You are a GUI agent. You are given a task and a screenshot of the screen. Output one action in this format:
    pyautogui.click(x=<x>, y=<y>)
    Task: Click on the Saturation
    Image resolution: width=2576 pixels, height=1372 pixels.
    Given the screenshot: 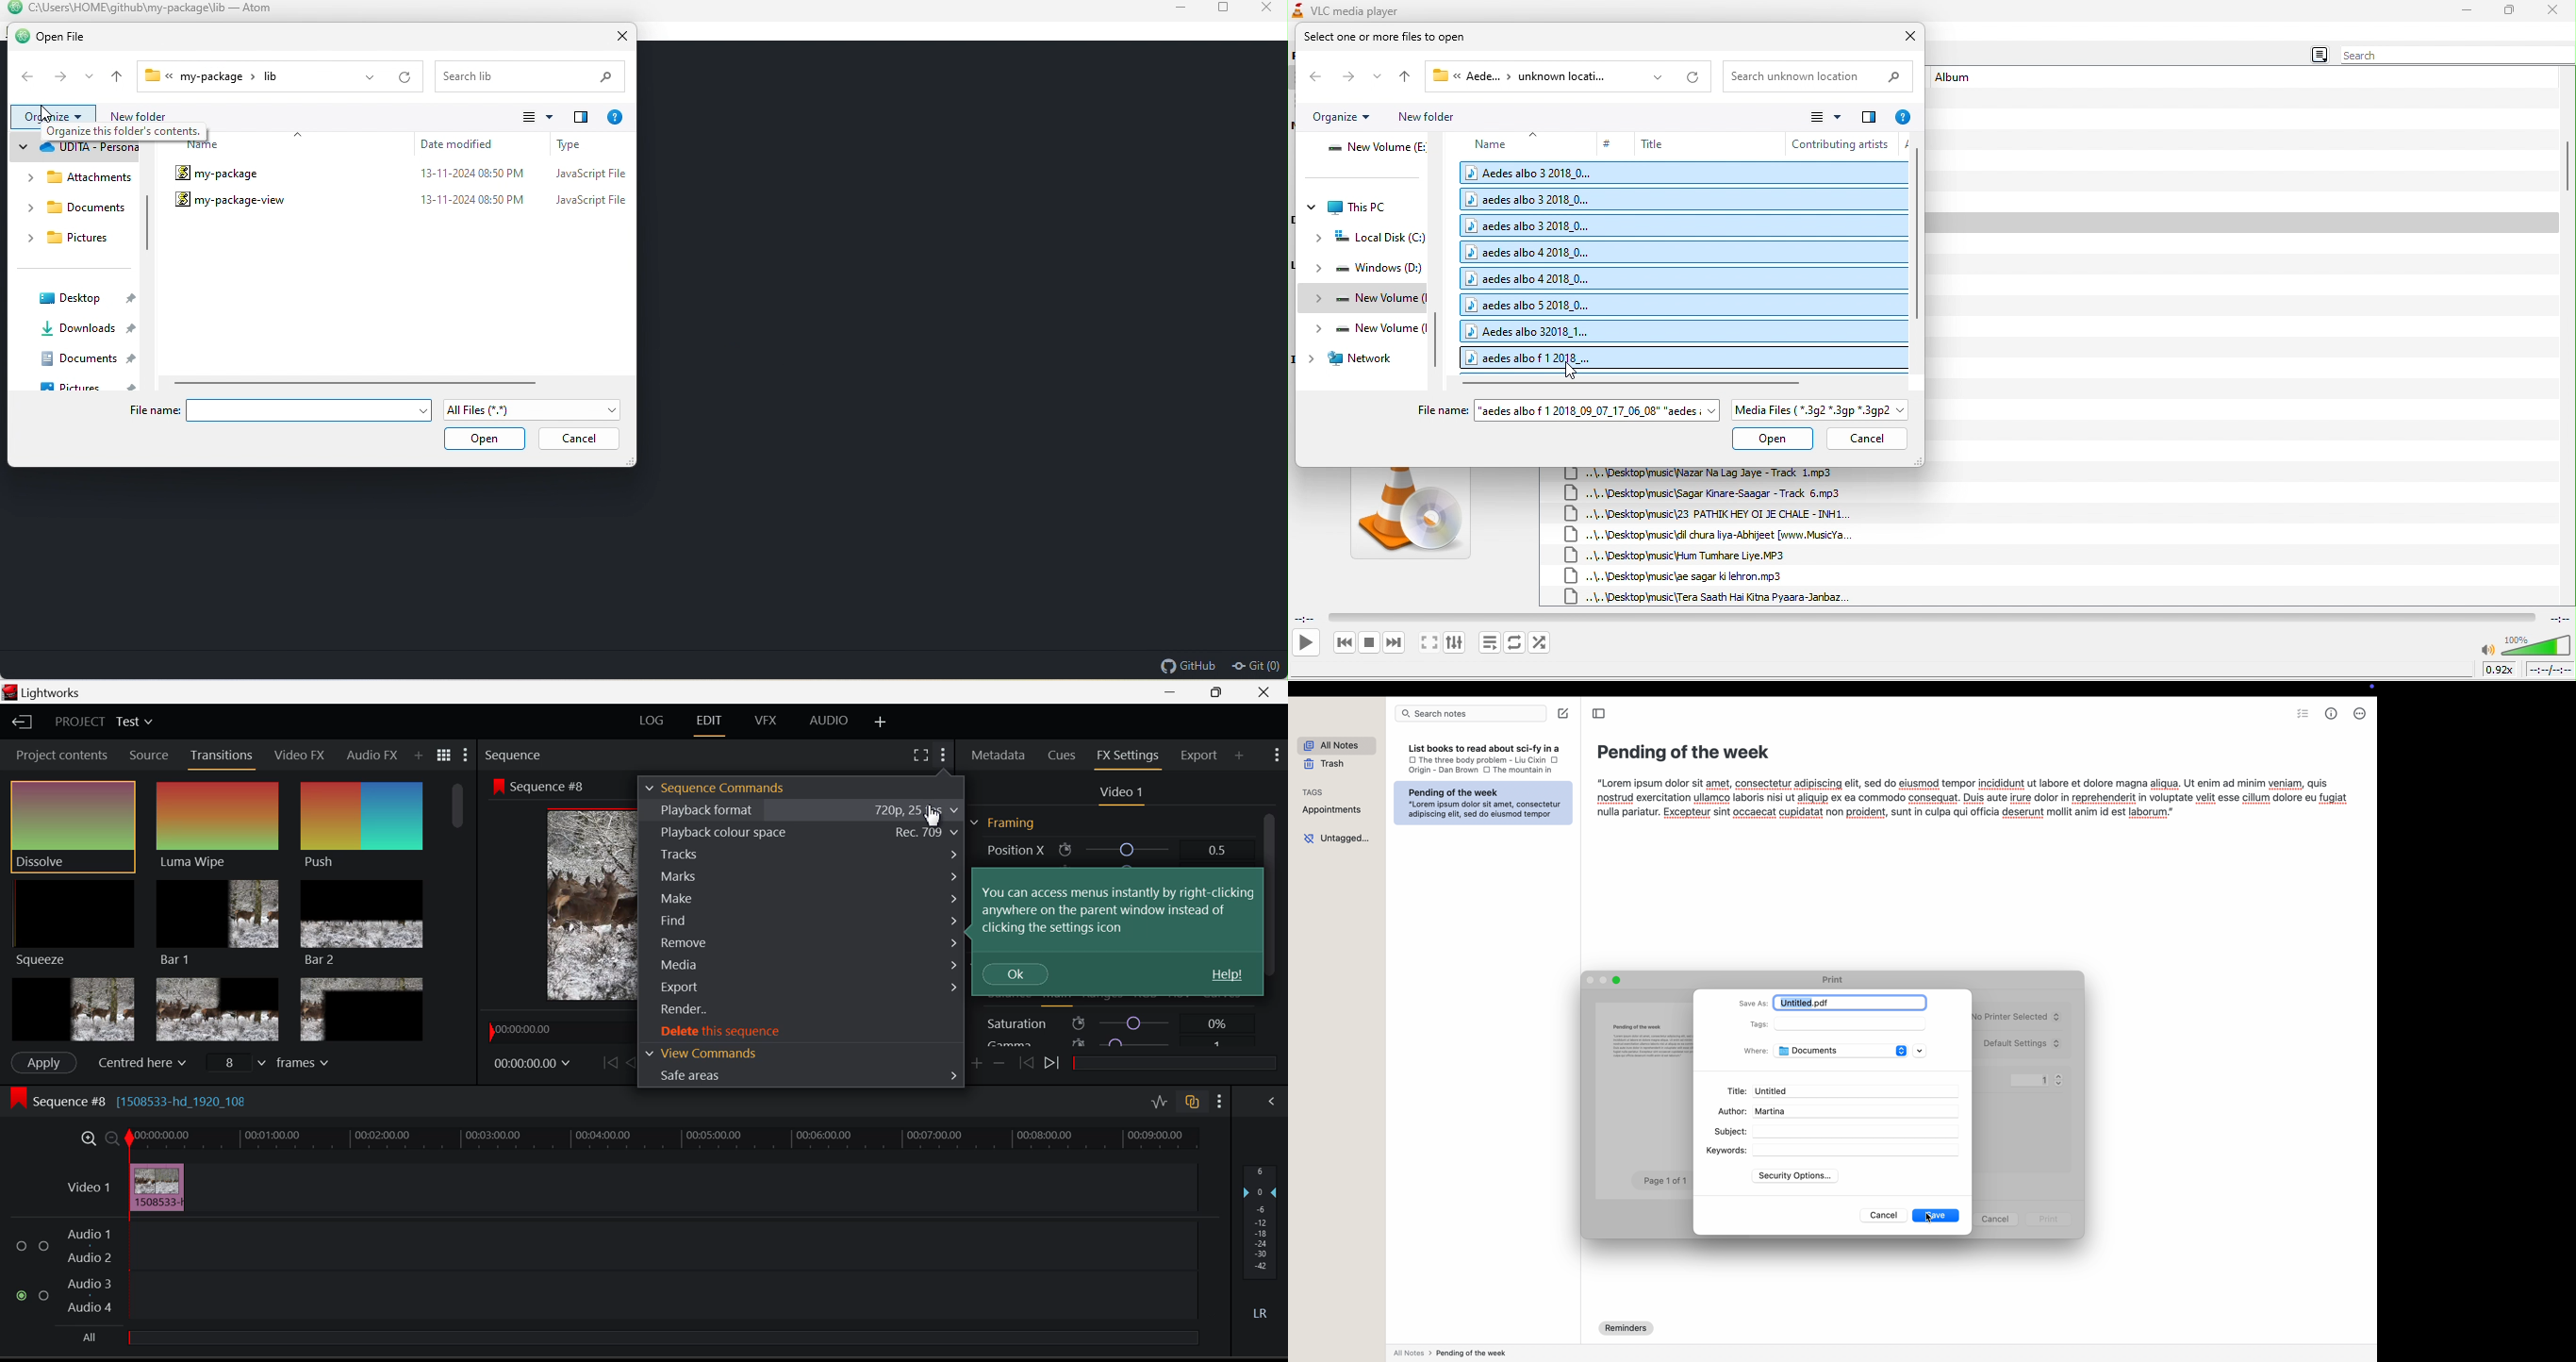 What is the action you would take?
    pyautogui.click(x=1110, y=1023)
    